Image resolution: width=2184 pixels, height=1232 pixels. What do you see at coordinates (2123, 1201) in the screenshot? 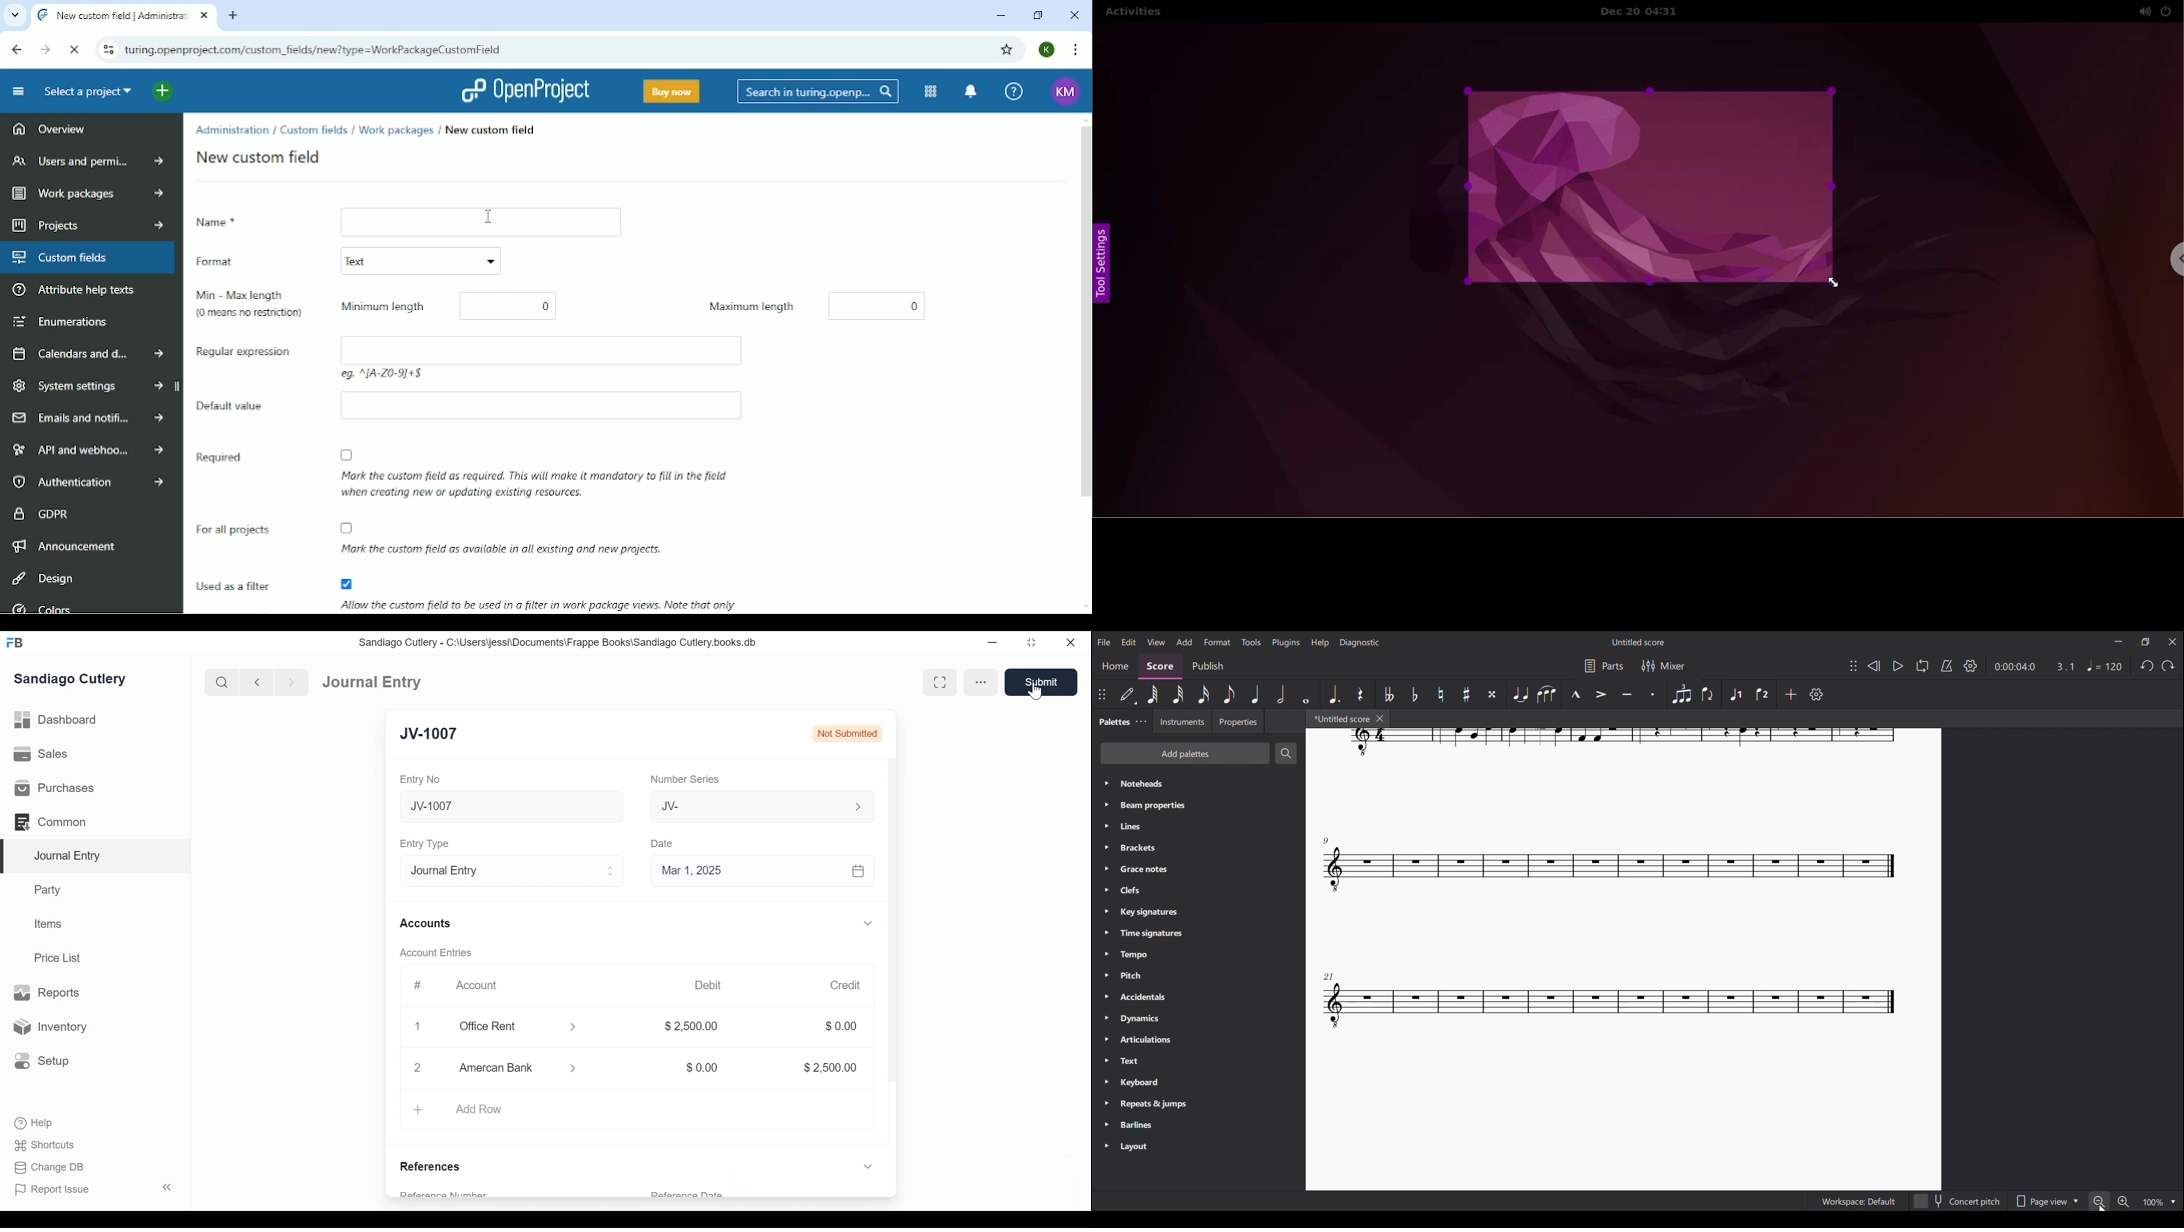
I see `Zoom in` at bounding box center [2123, 1201].